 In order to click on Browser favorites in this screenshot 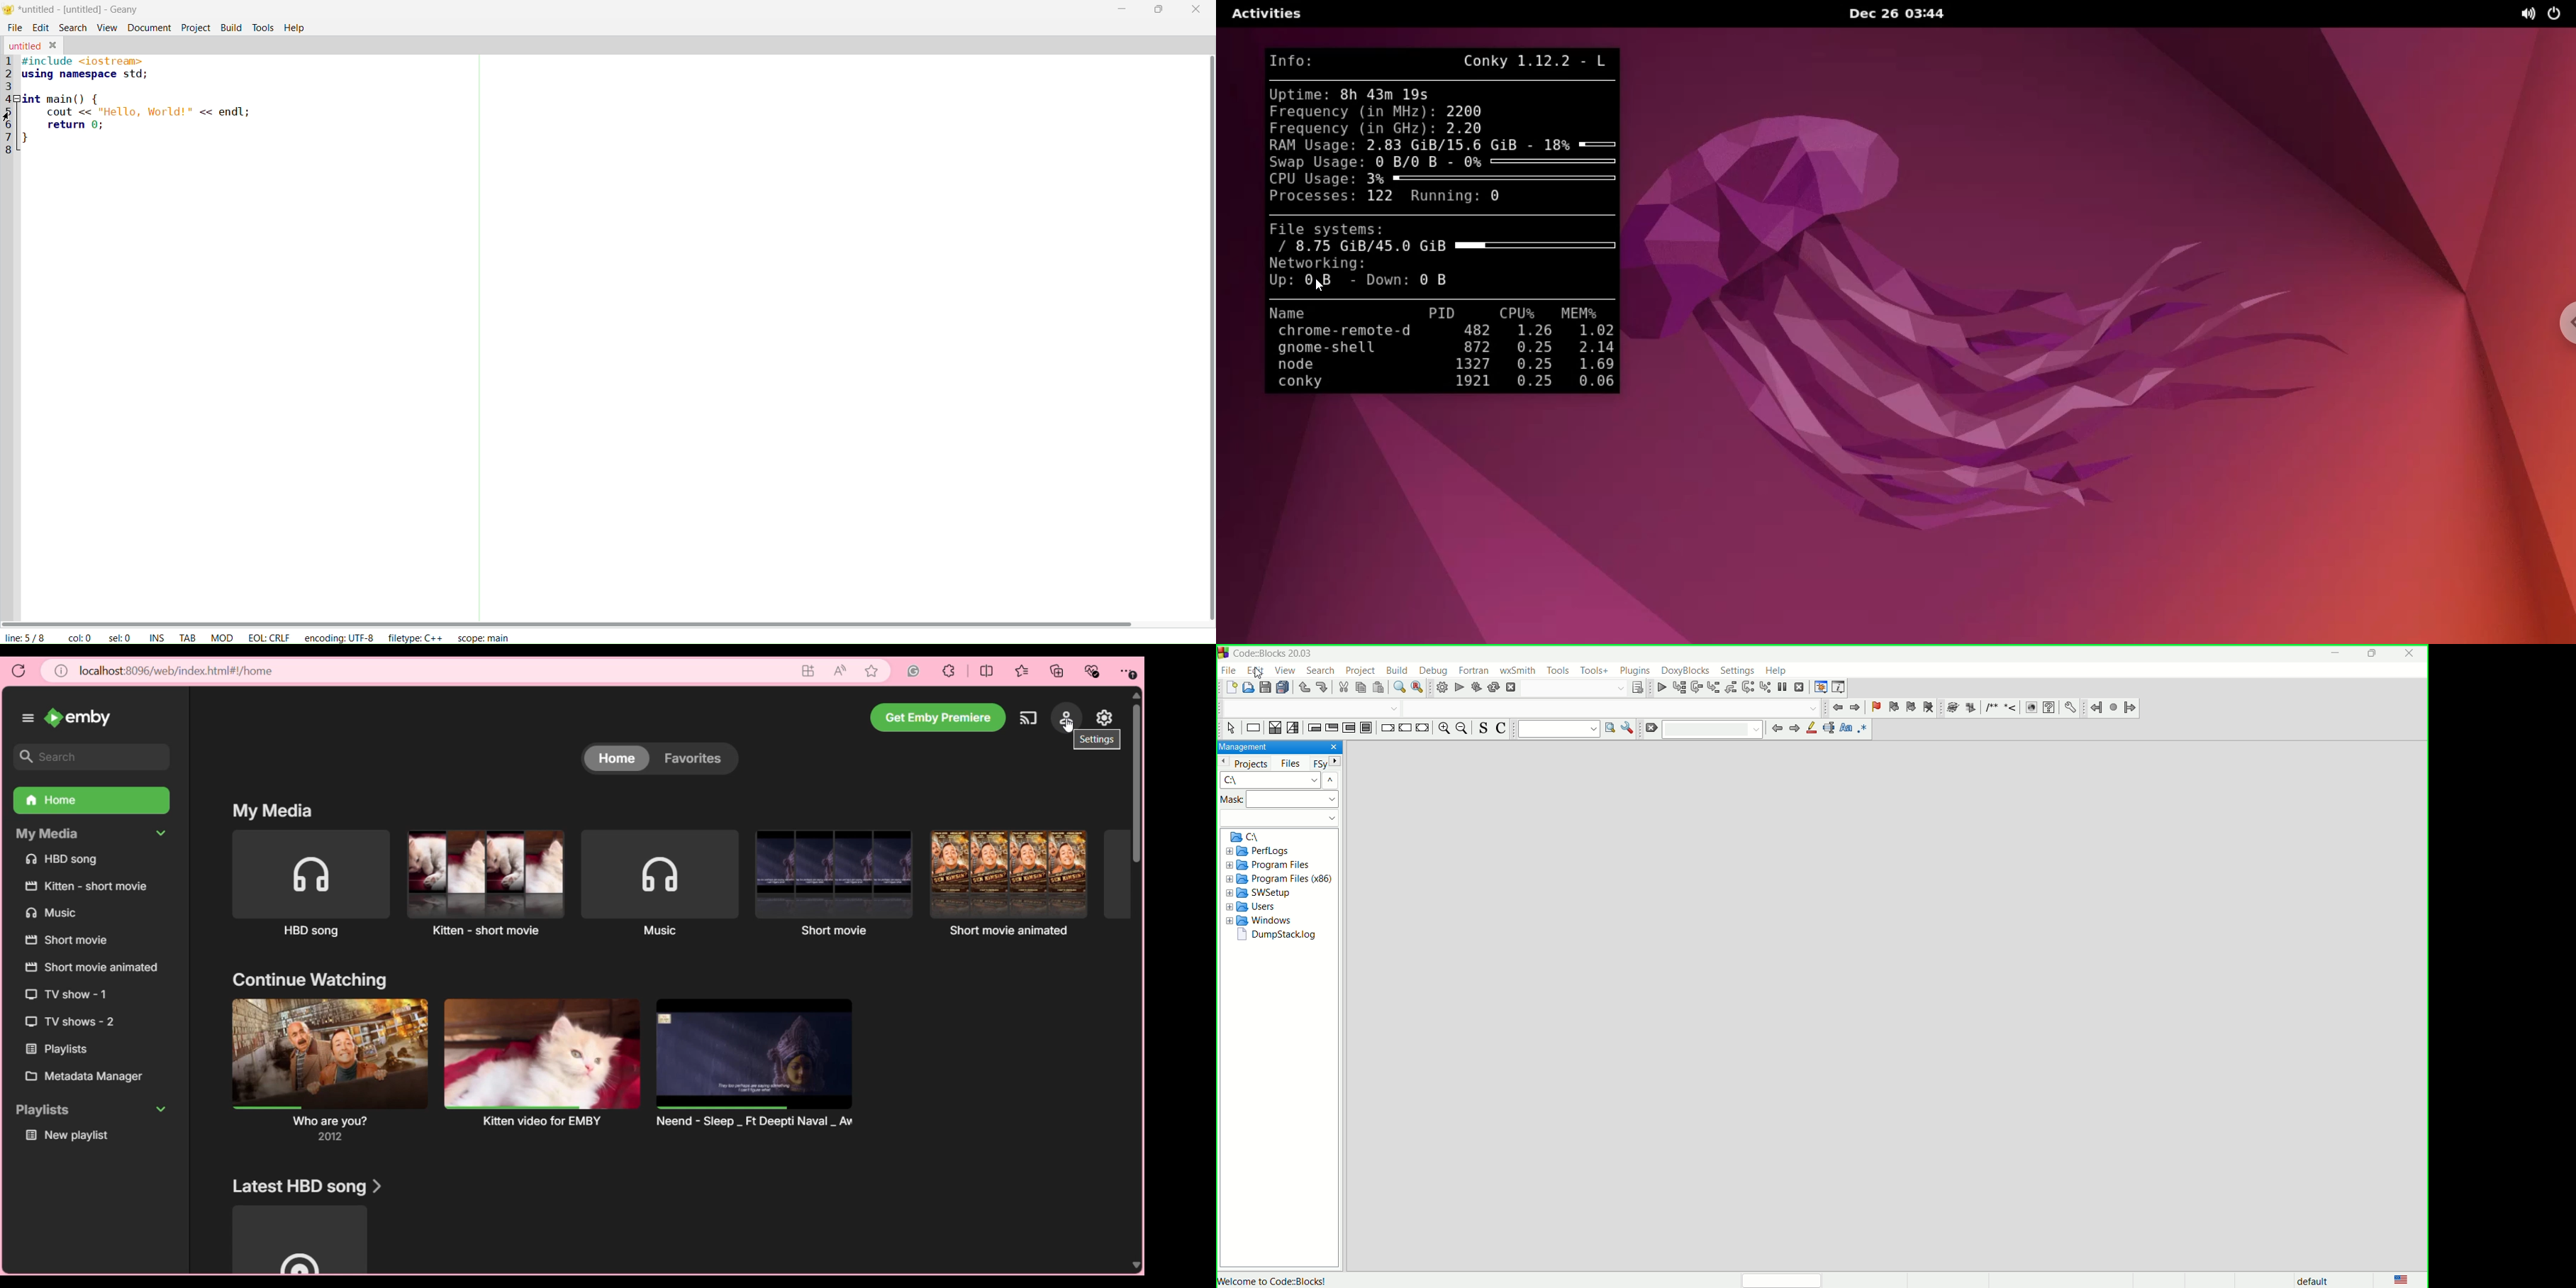, I will do `click(1022, 671)`.